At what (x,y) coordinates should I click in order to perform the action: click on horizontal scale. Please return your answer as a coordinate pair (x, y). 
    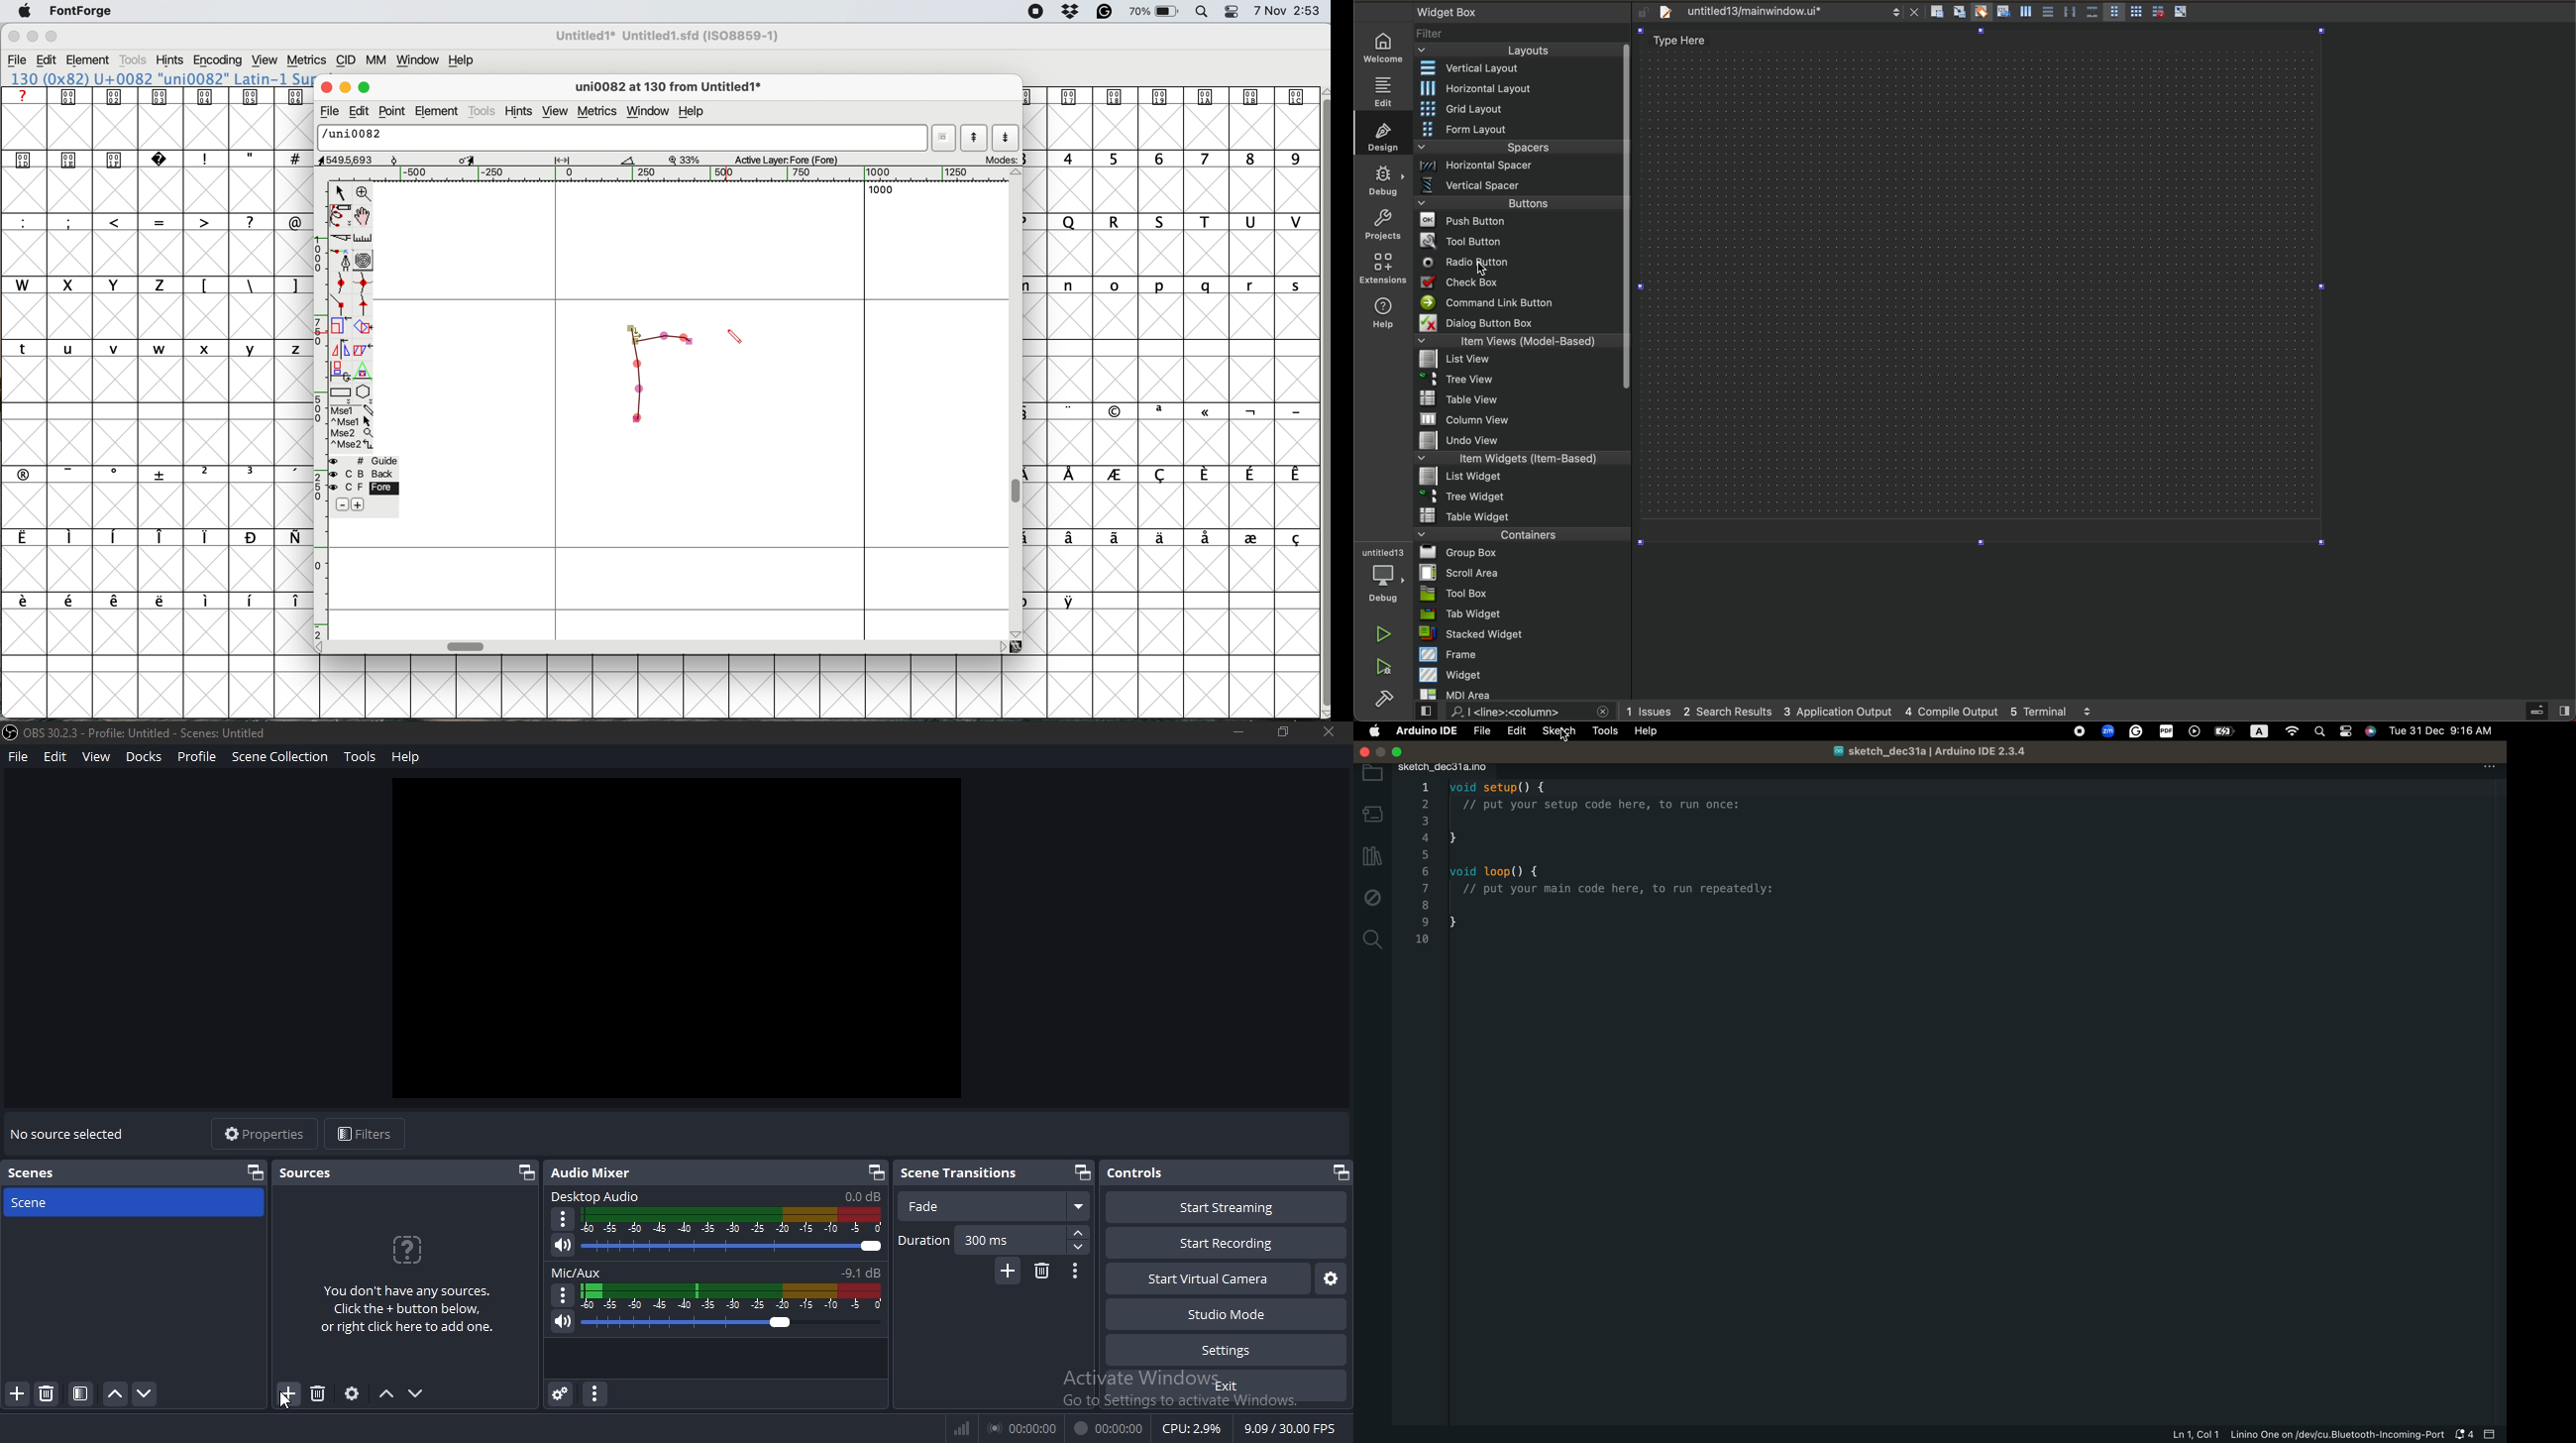
    Looking at the image, I should click on (467, 645).